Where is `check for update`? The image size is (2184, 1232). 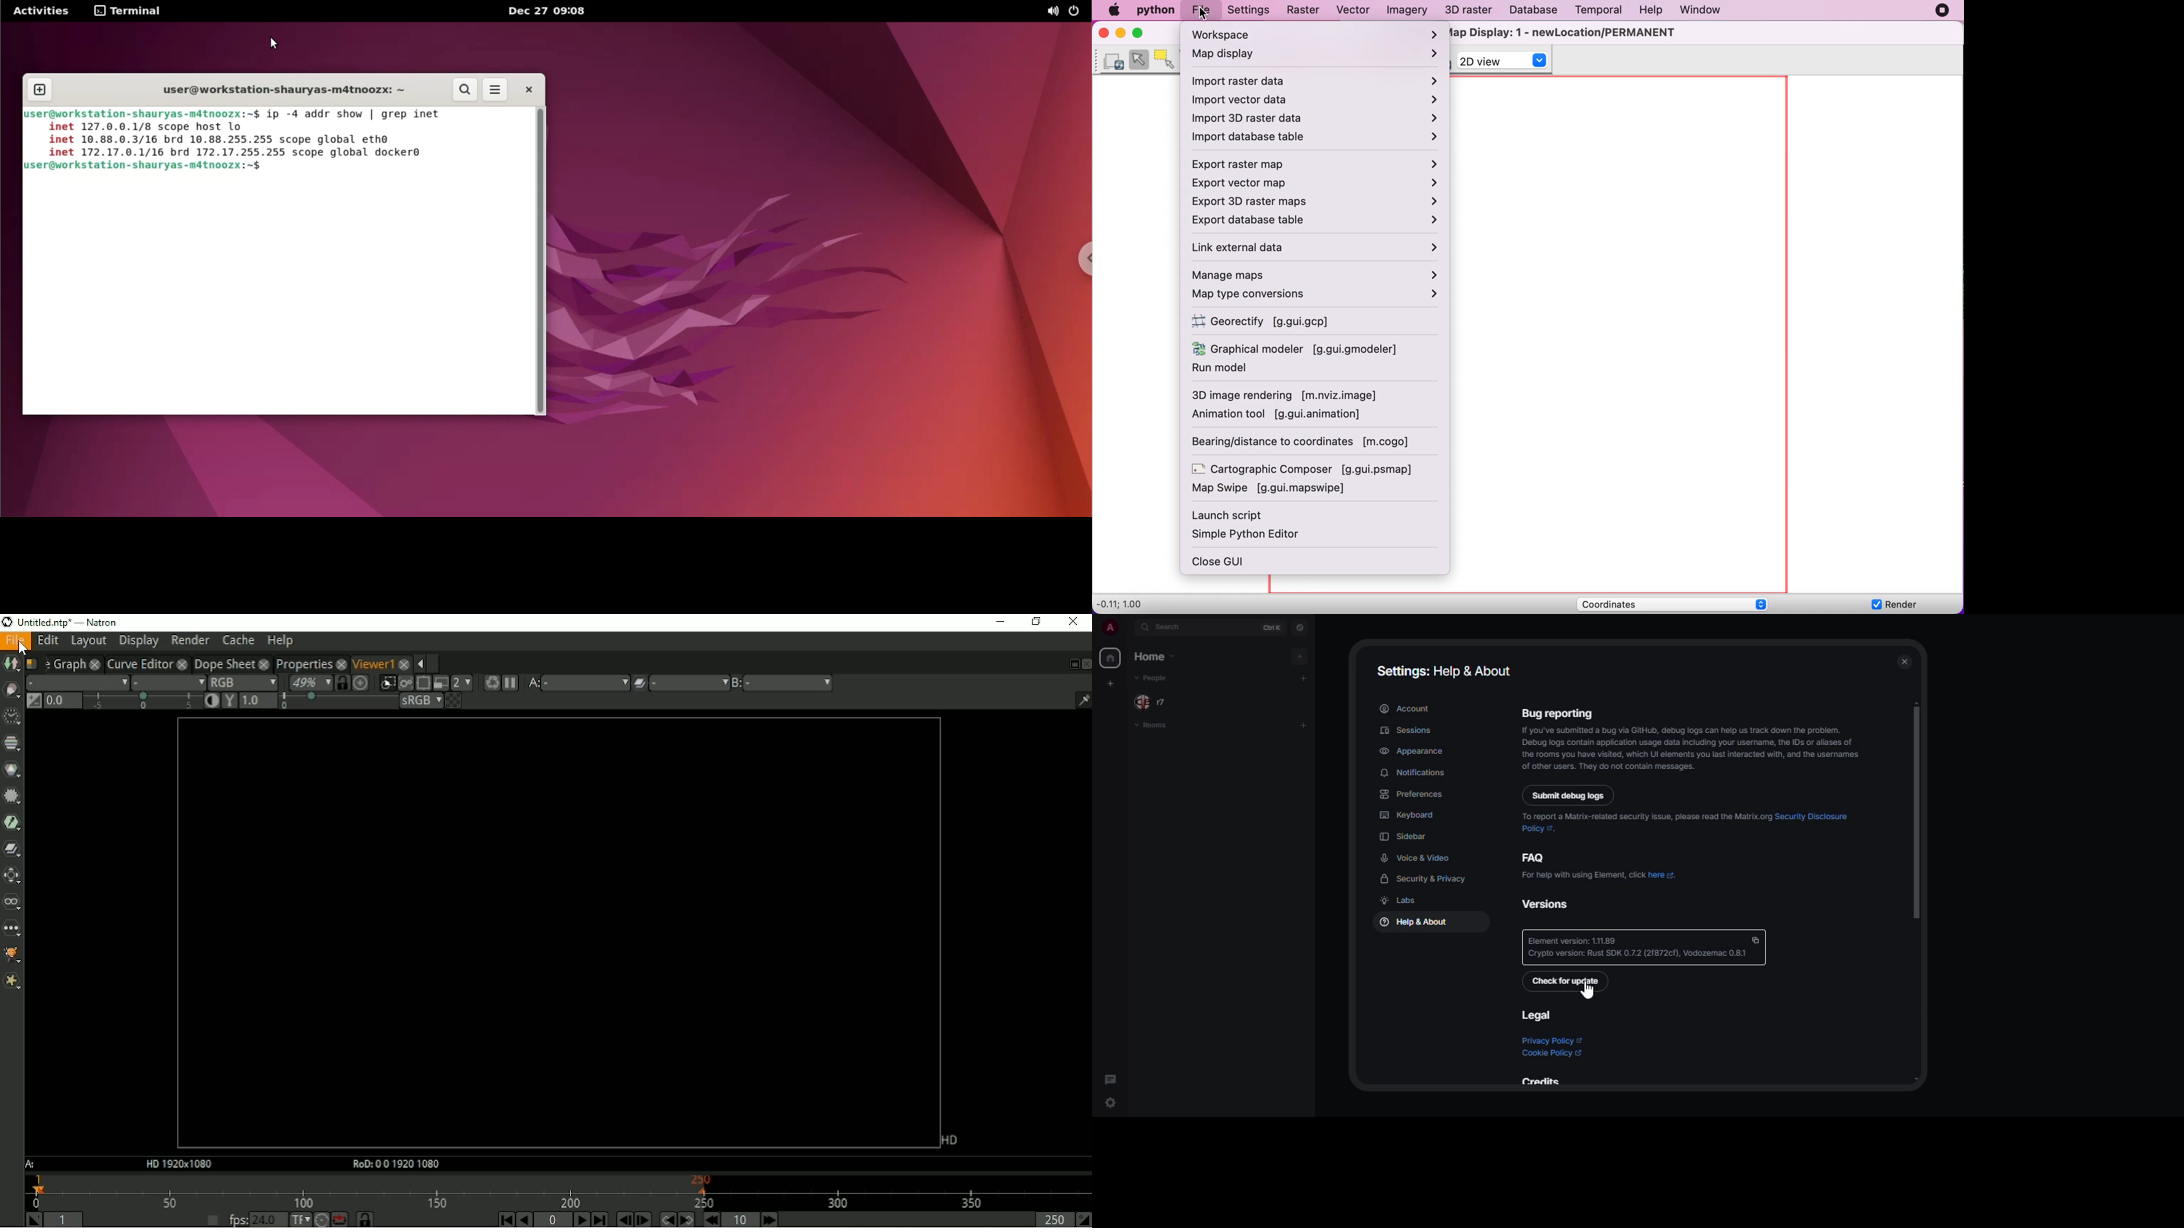 check for update is located at coordinates (1567, 982).